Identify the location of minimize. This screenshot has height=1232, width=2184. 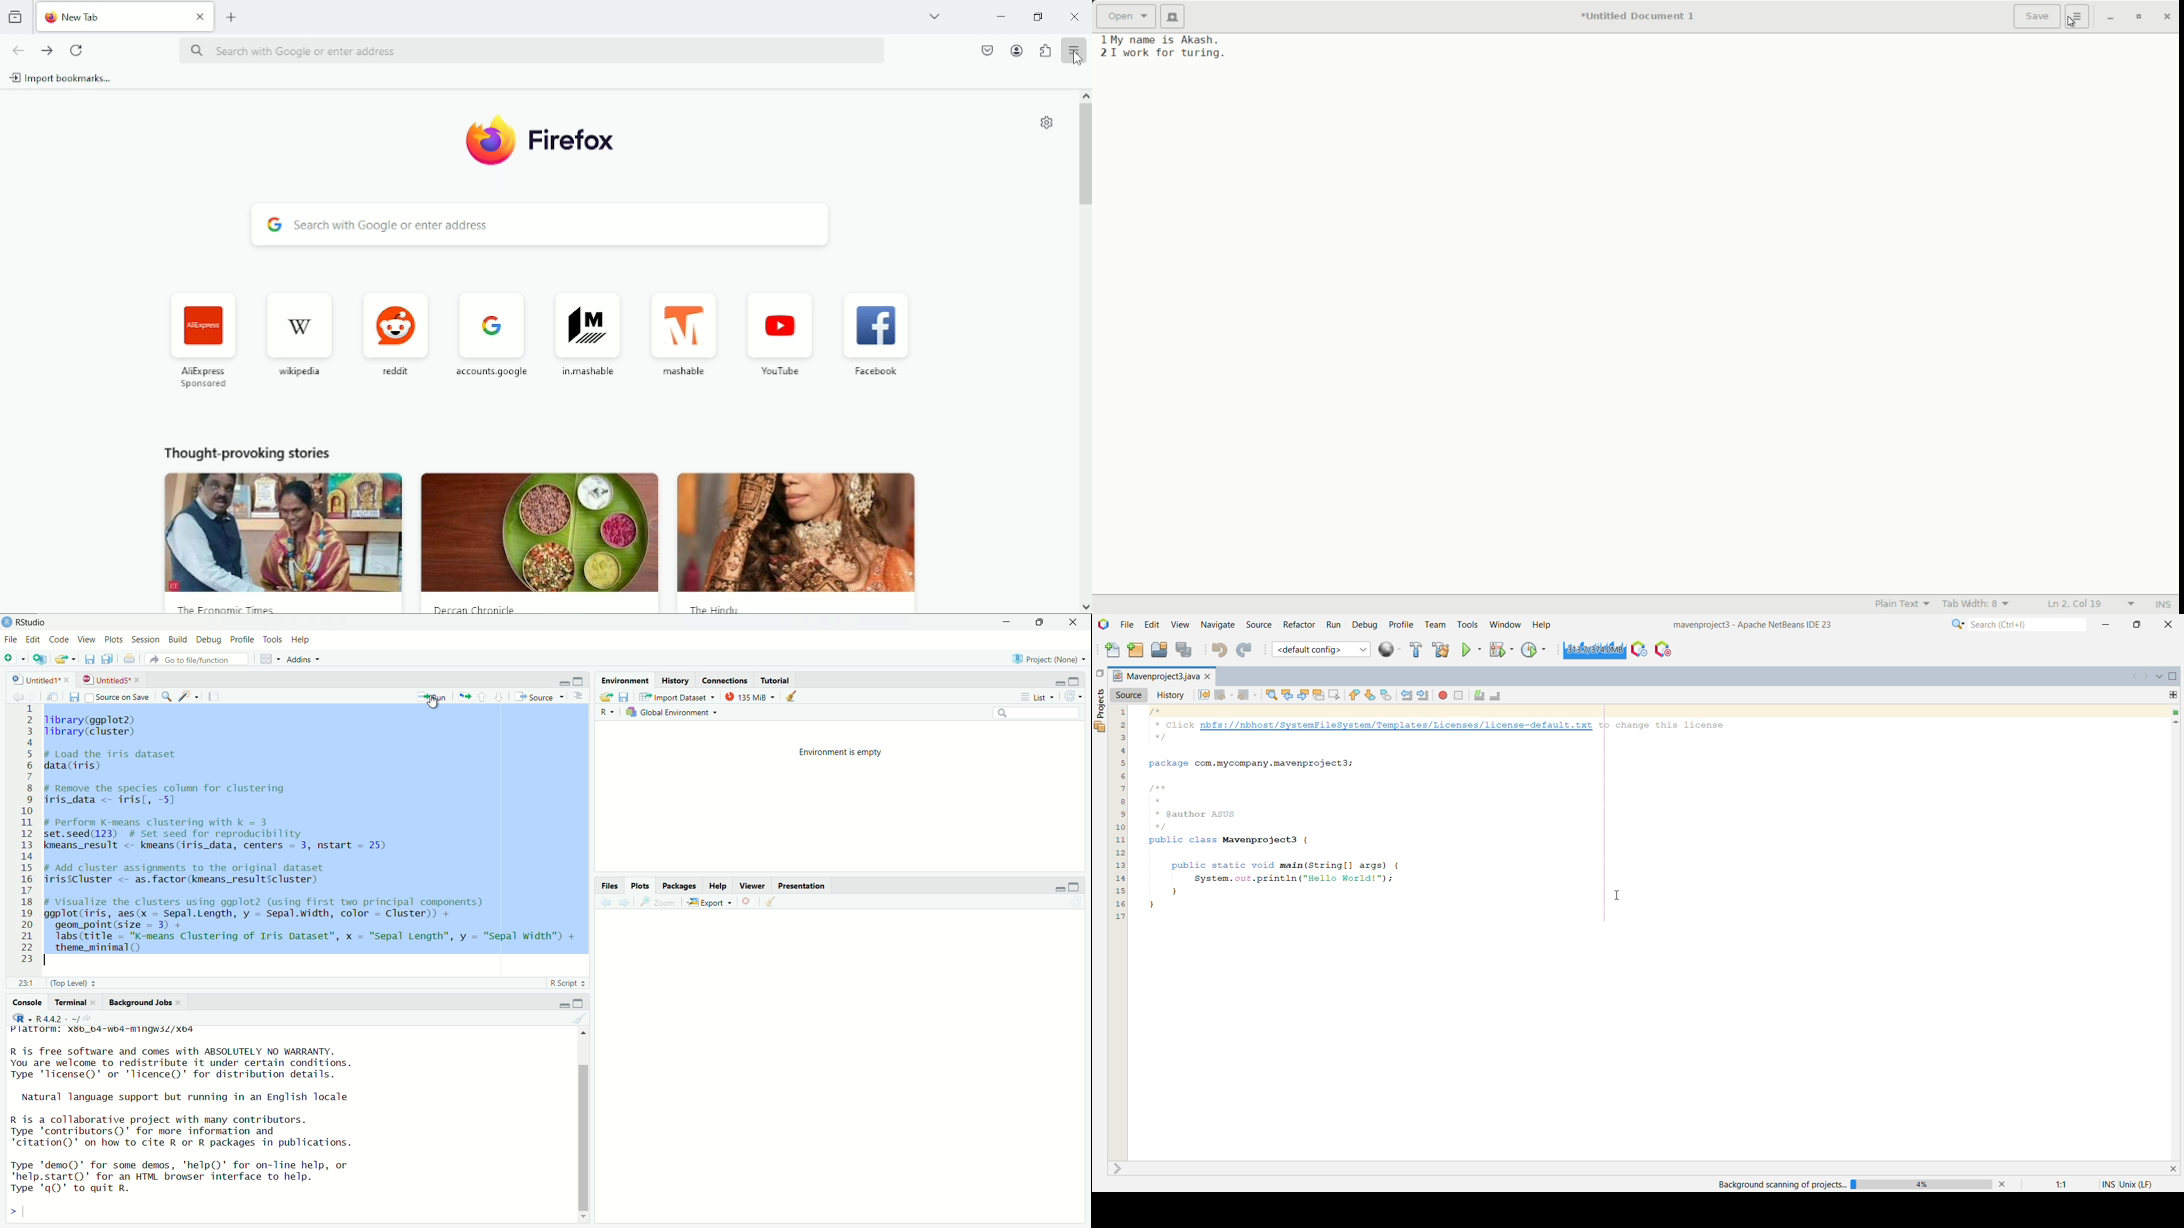
(1056, 682).